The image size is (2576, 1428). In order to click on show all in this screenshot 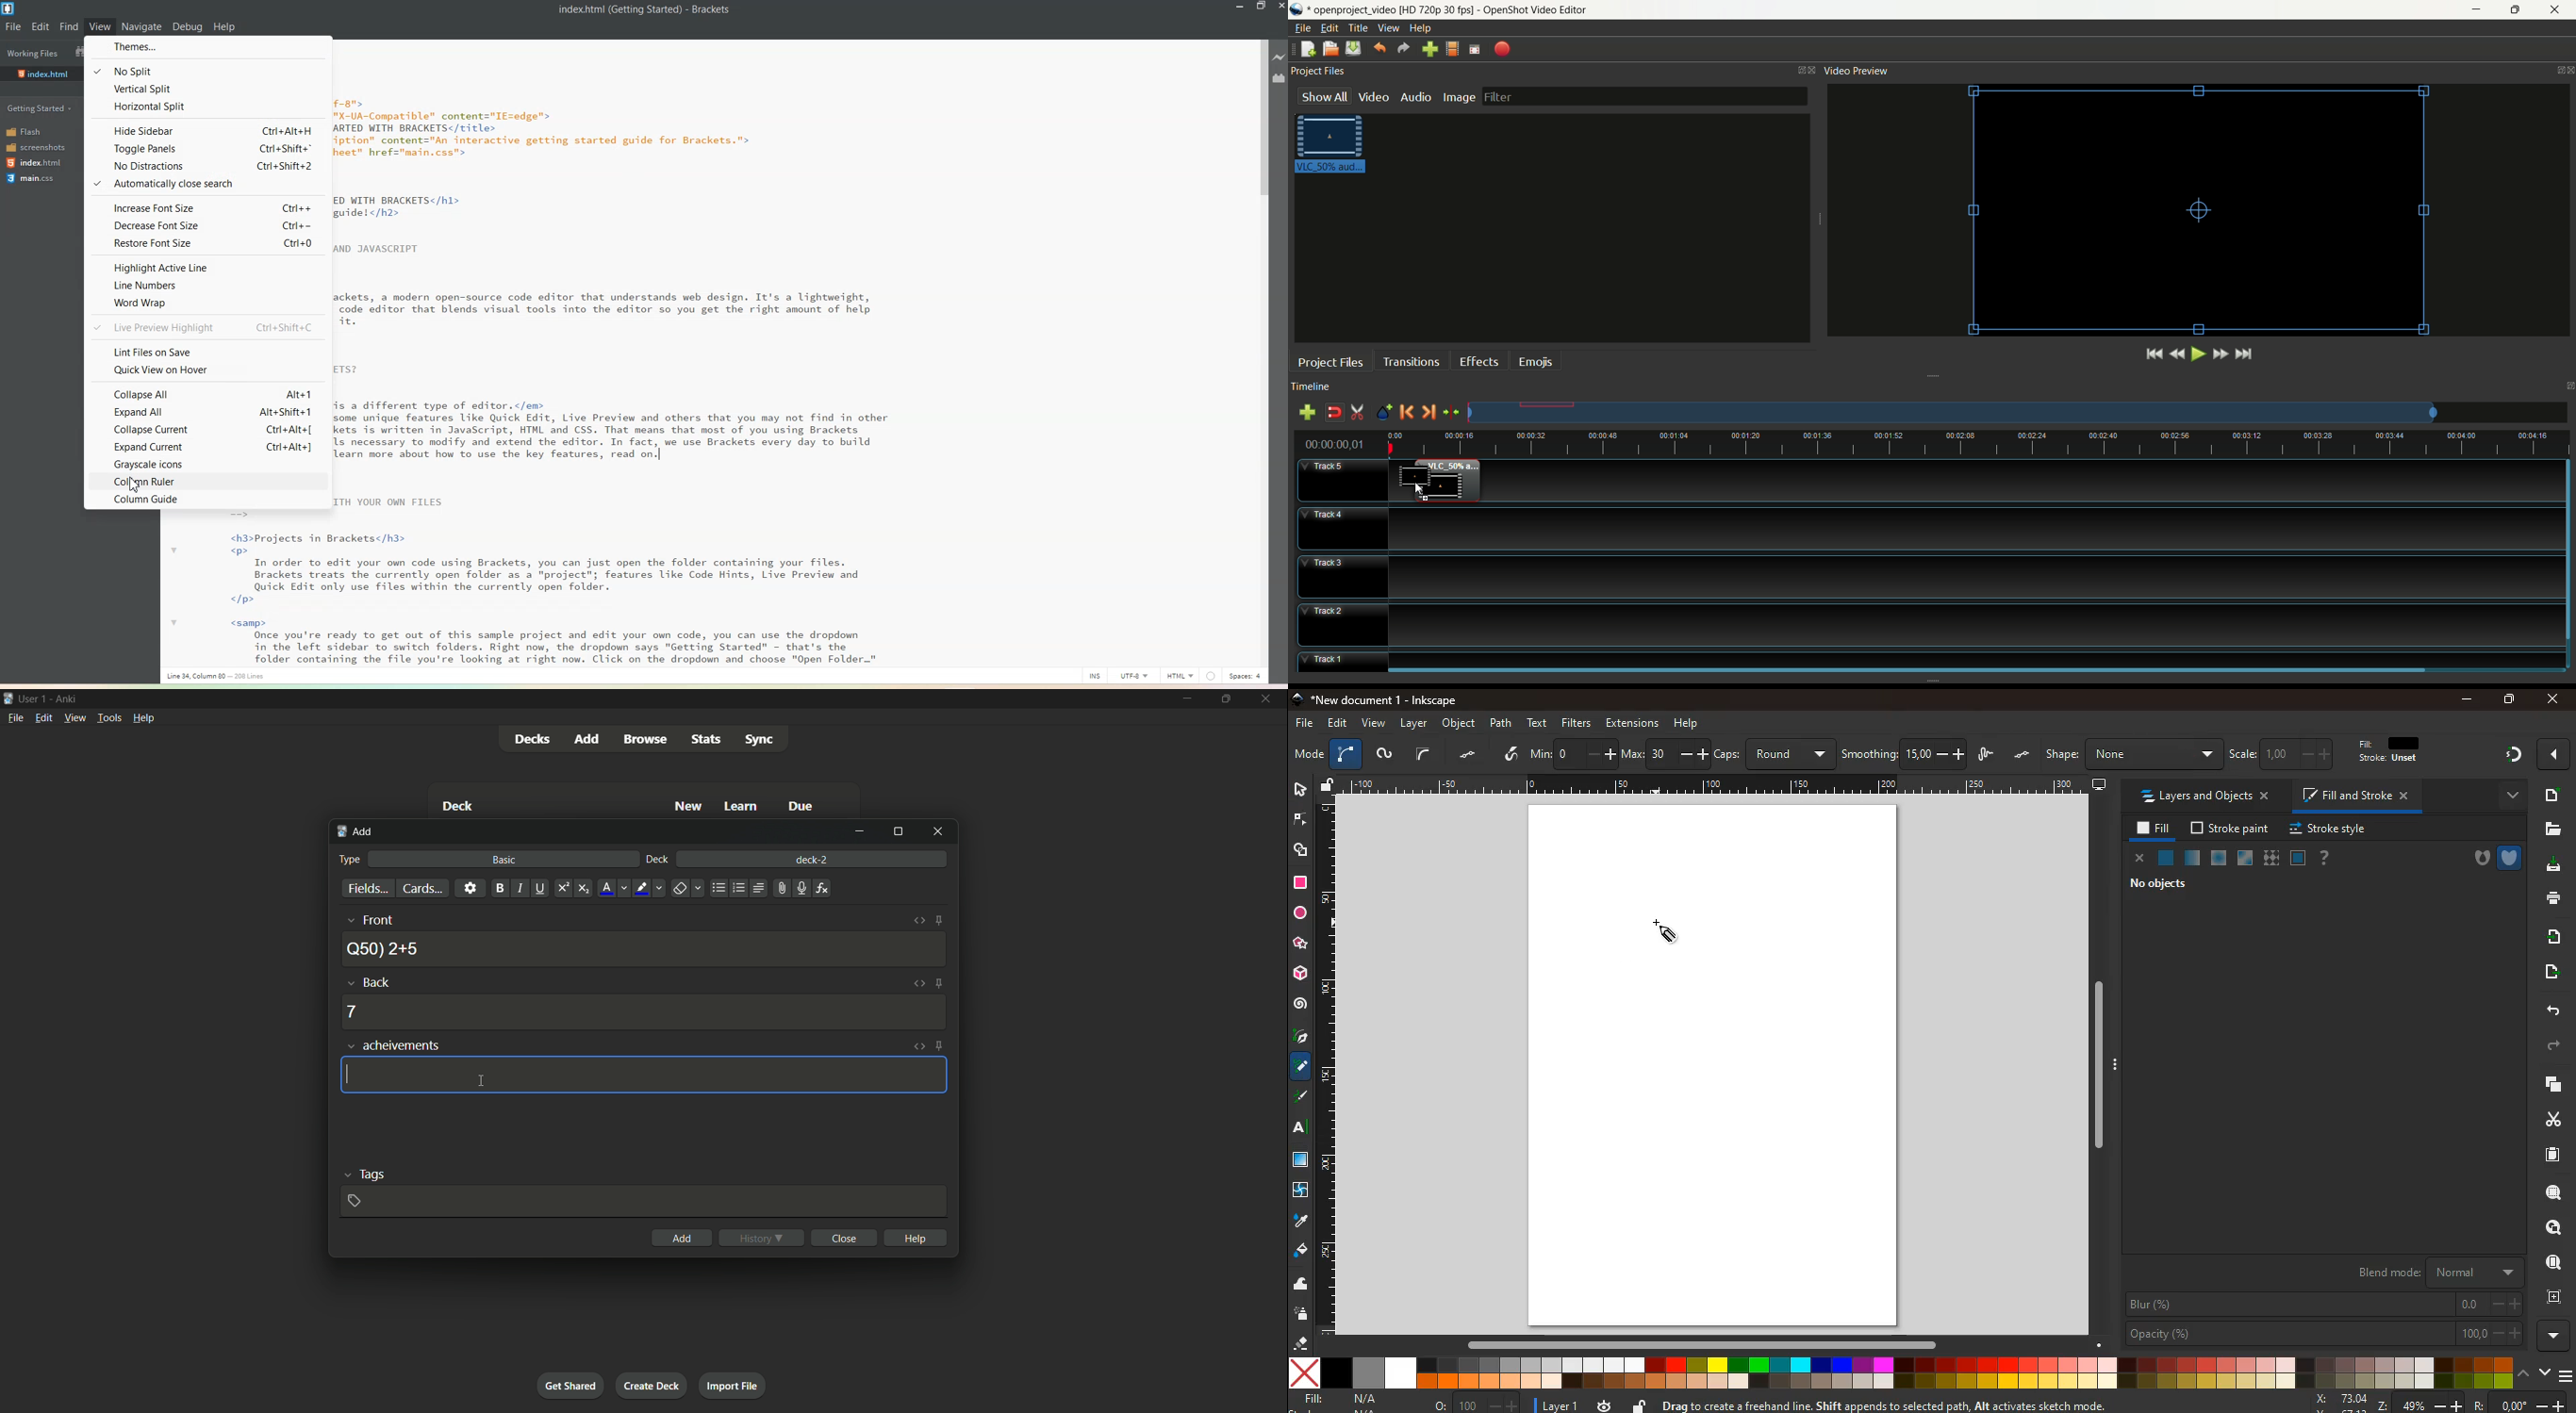, I will do `click(1322, 97)`.